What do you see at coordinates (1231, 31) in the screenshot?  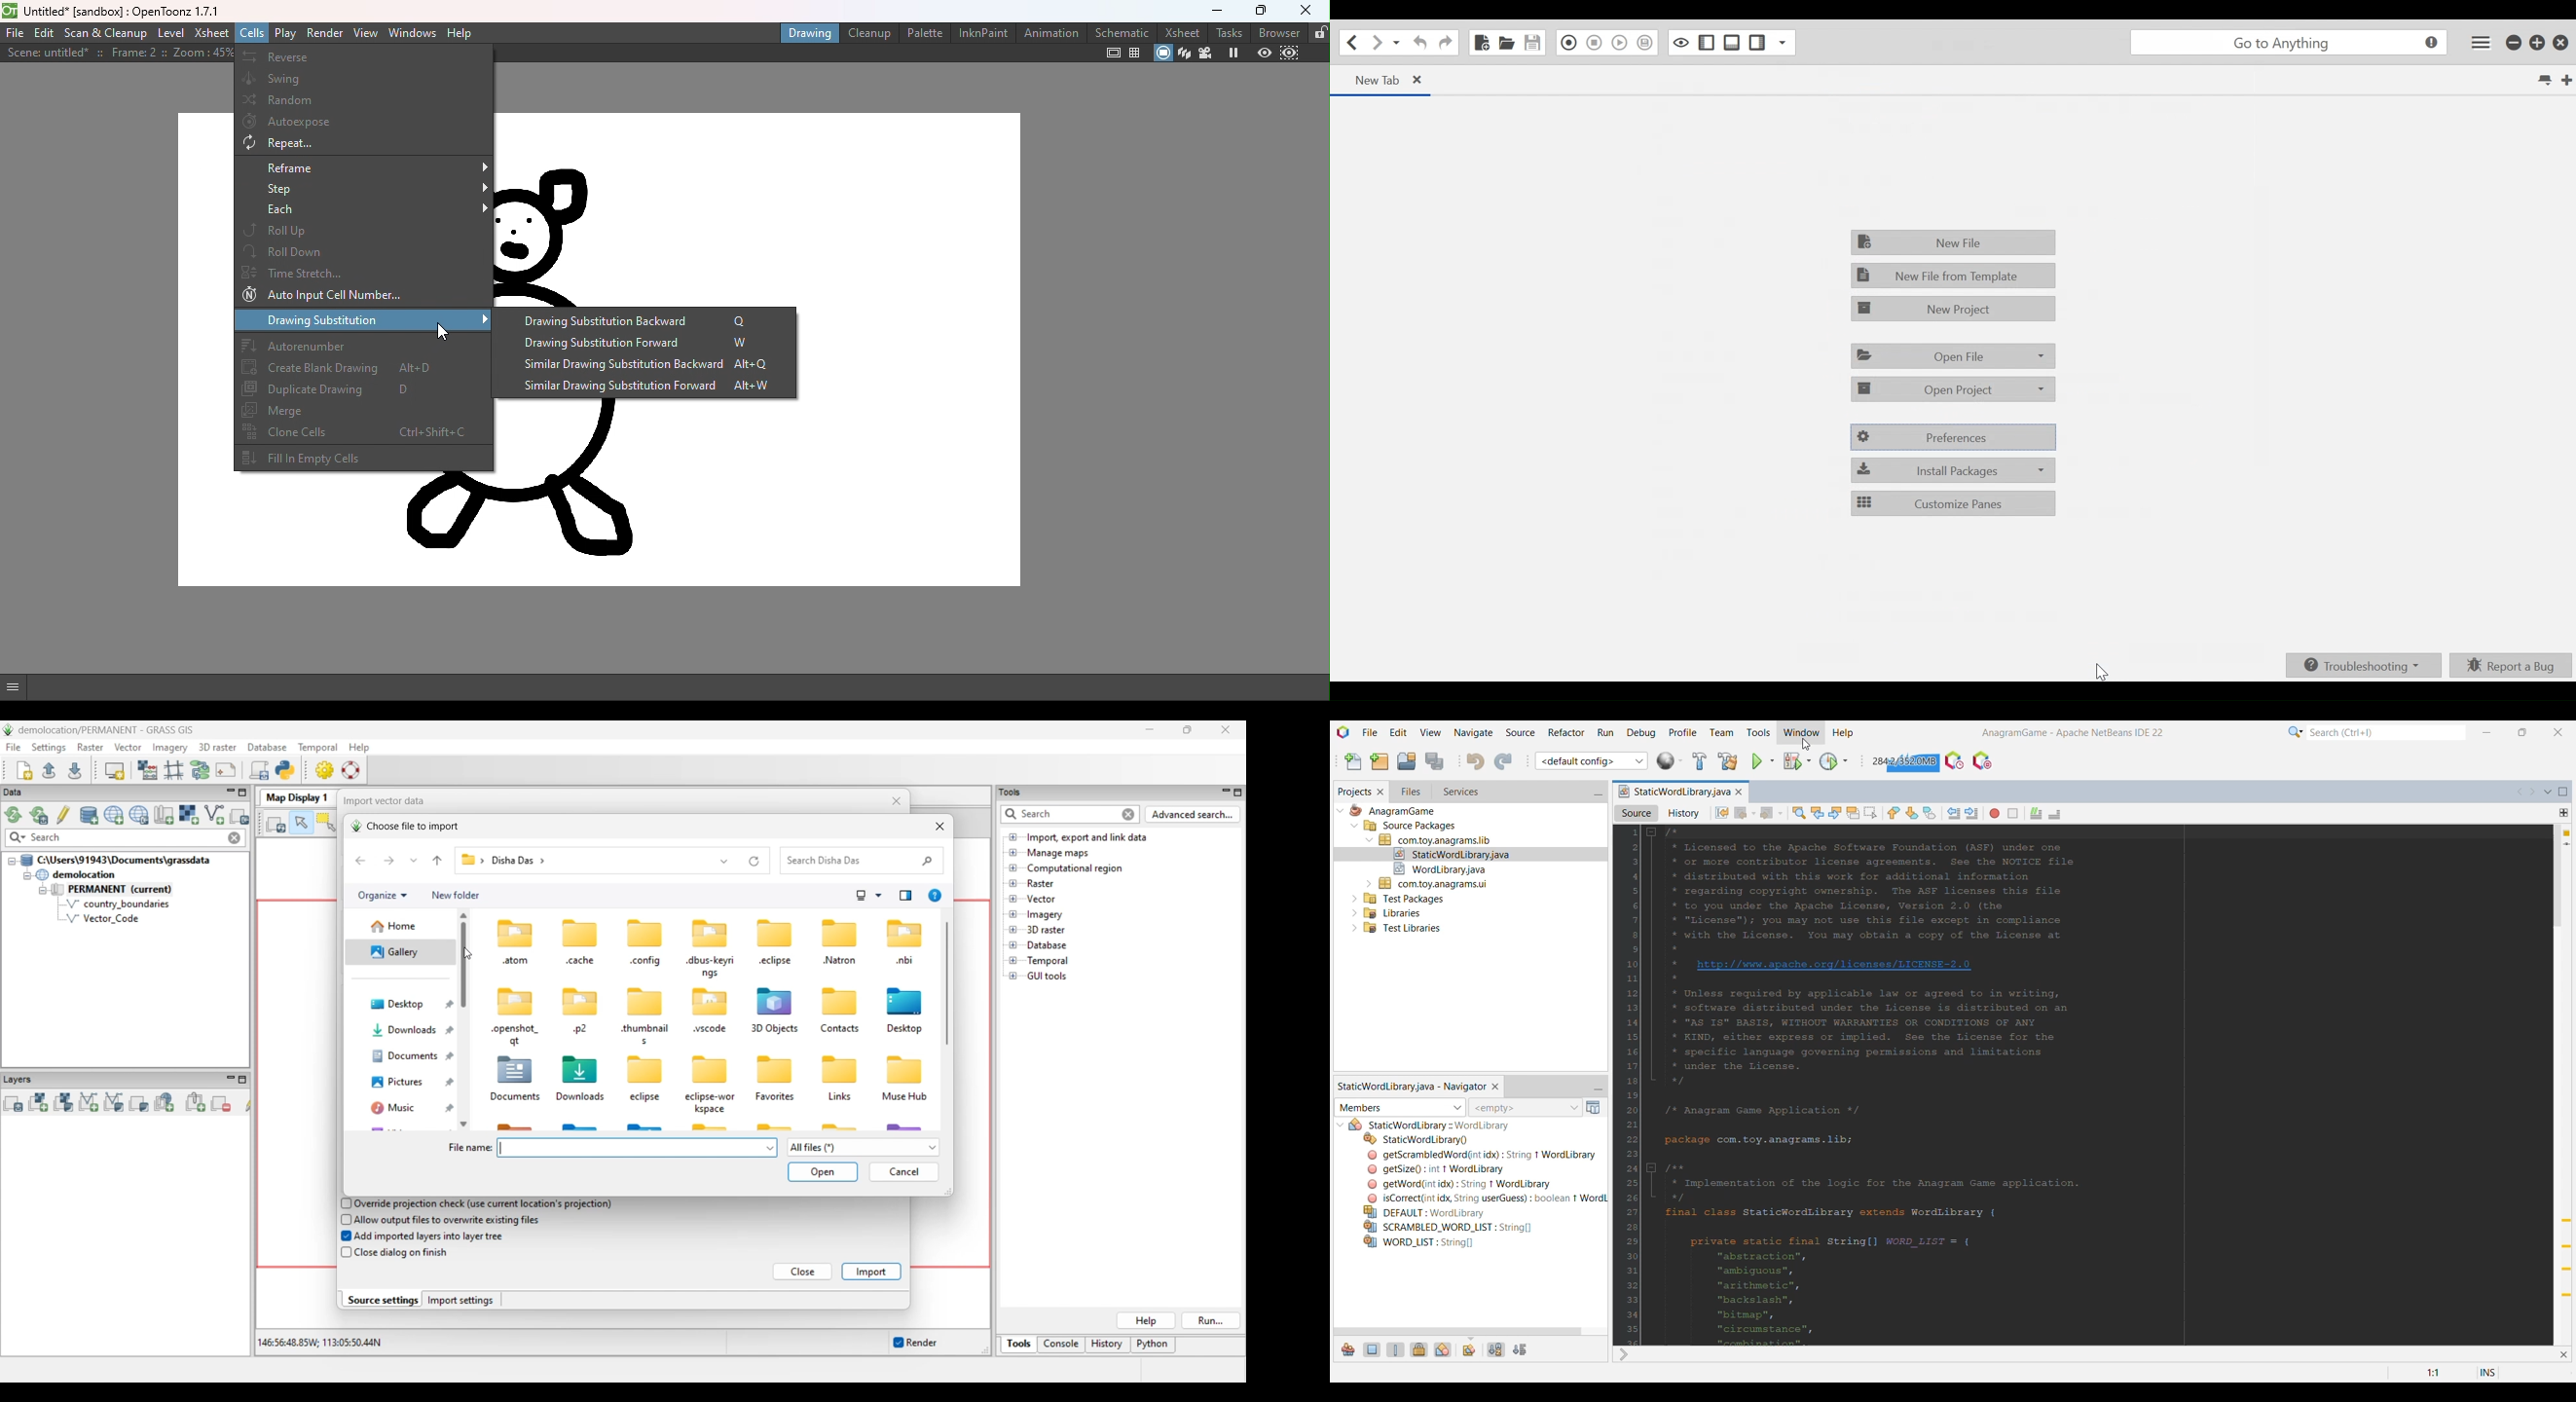 I see `Tasks` at bounding box center [1231, 31].